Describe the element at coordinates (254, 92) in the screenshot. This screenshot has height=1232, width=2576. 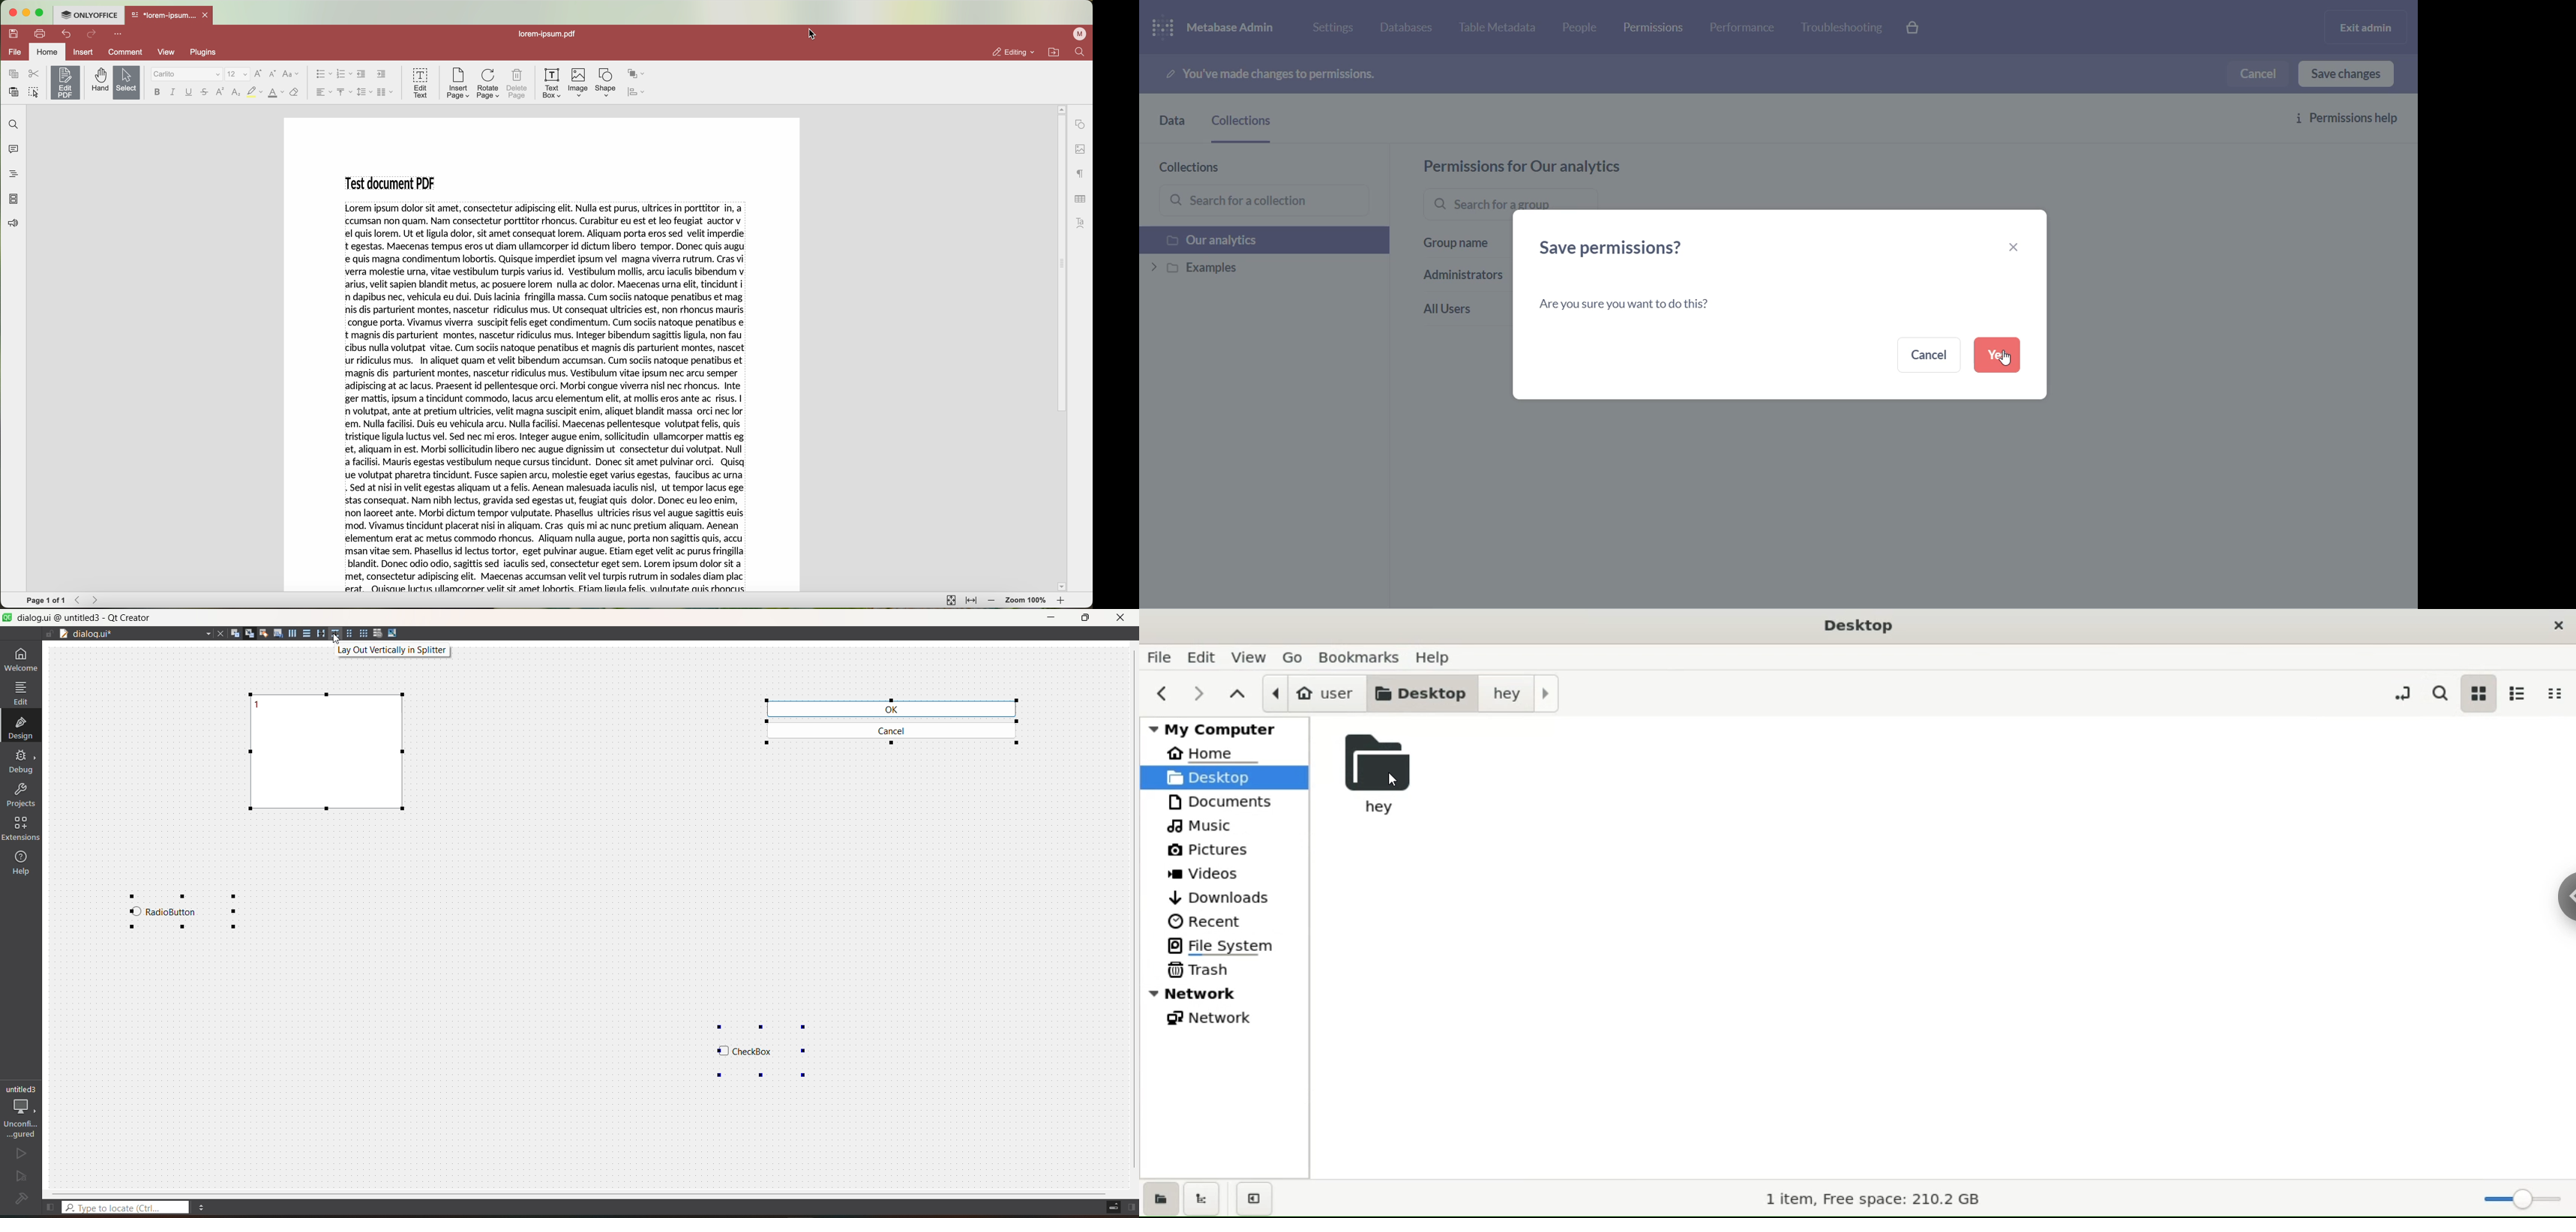
I see `highlight color` at that location.